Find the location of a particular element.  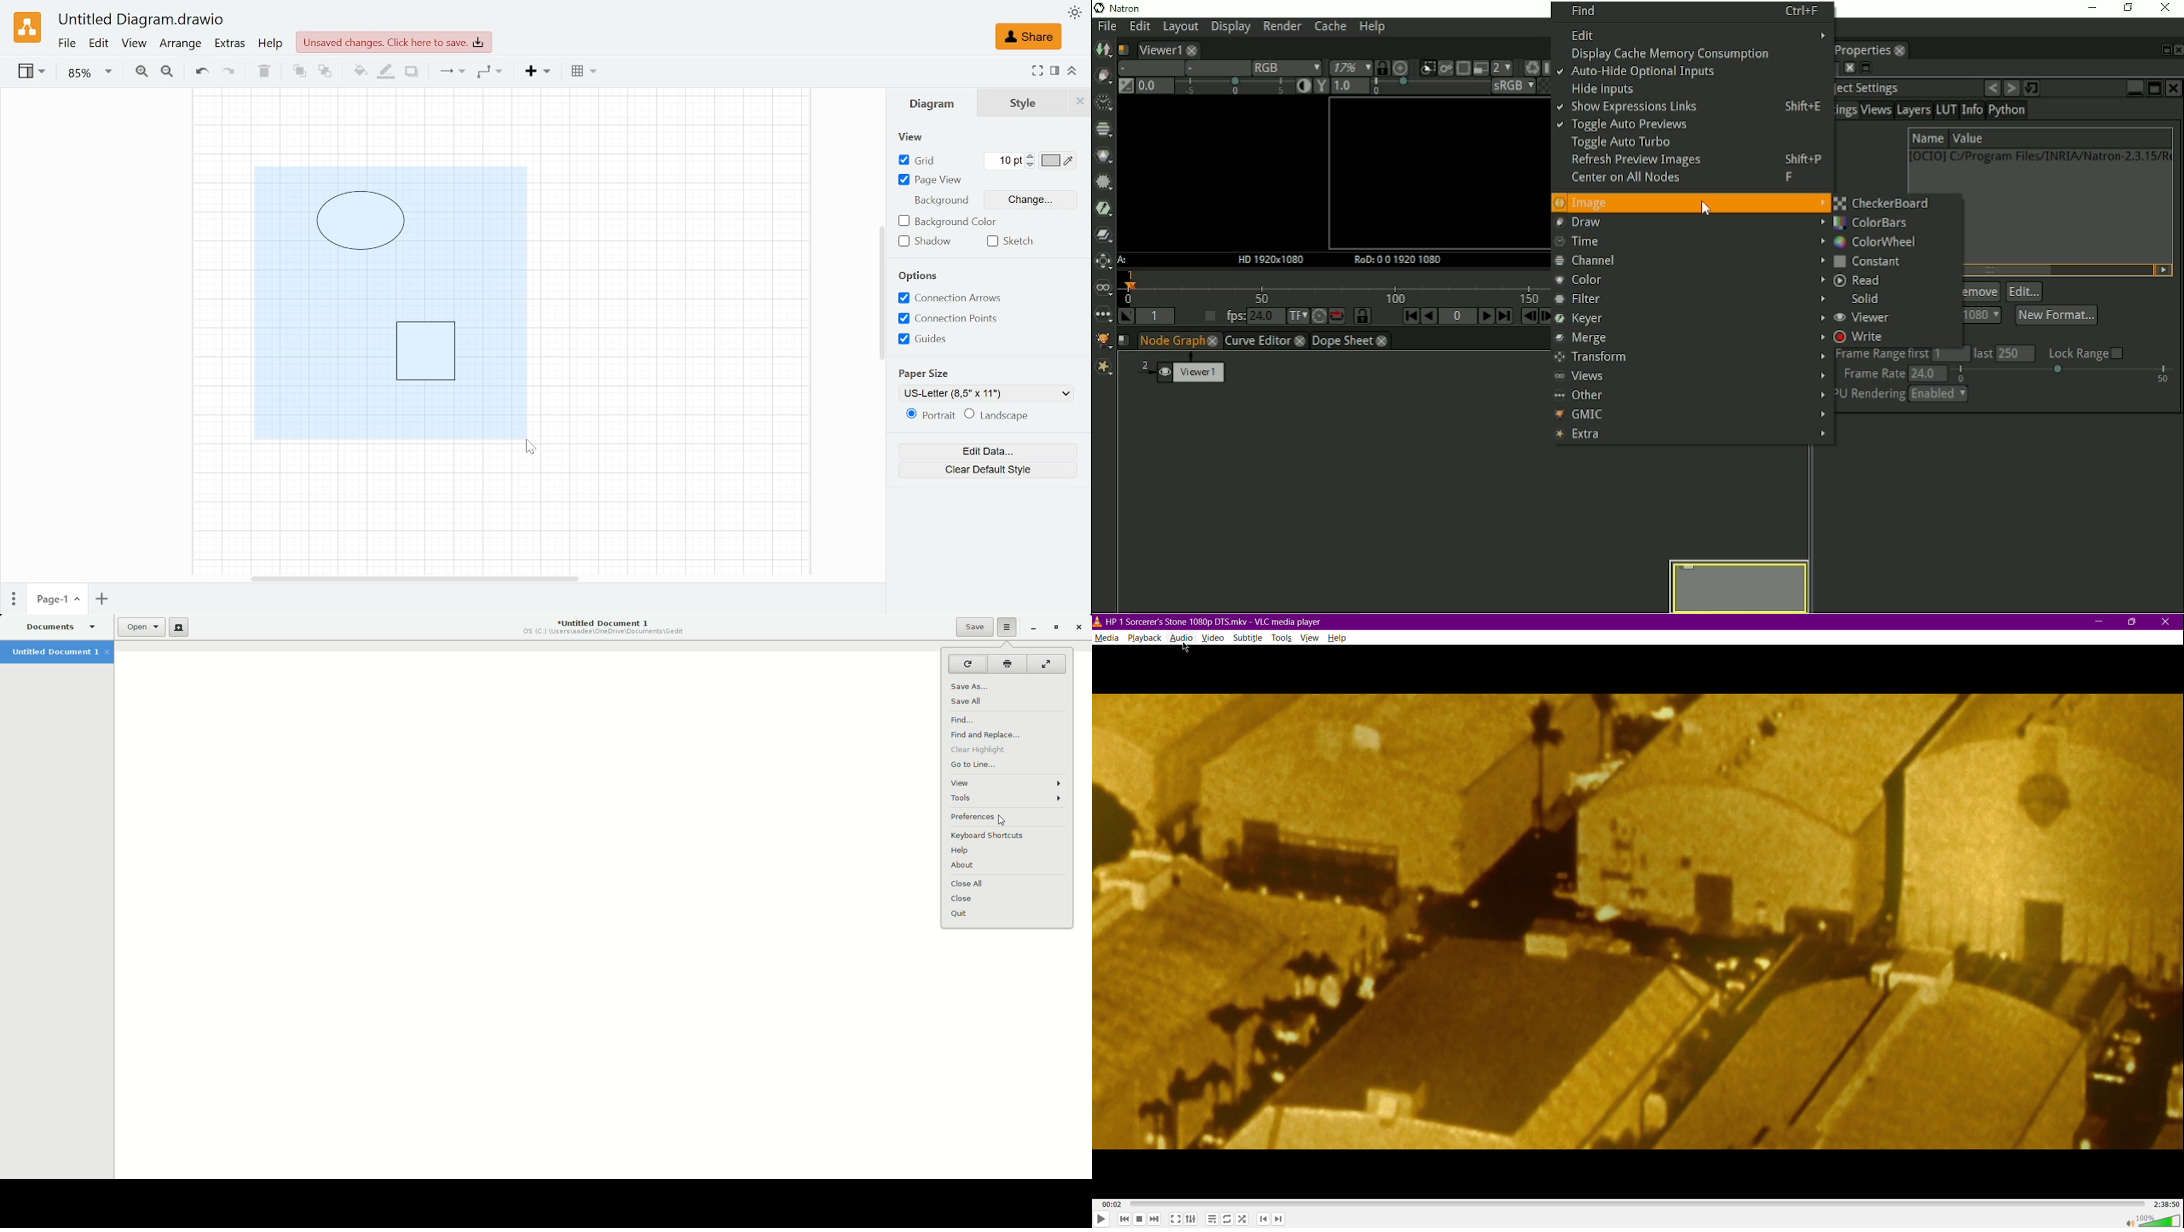

Skip Back is located at coordinates (1124, 1219).